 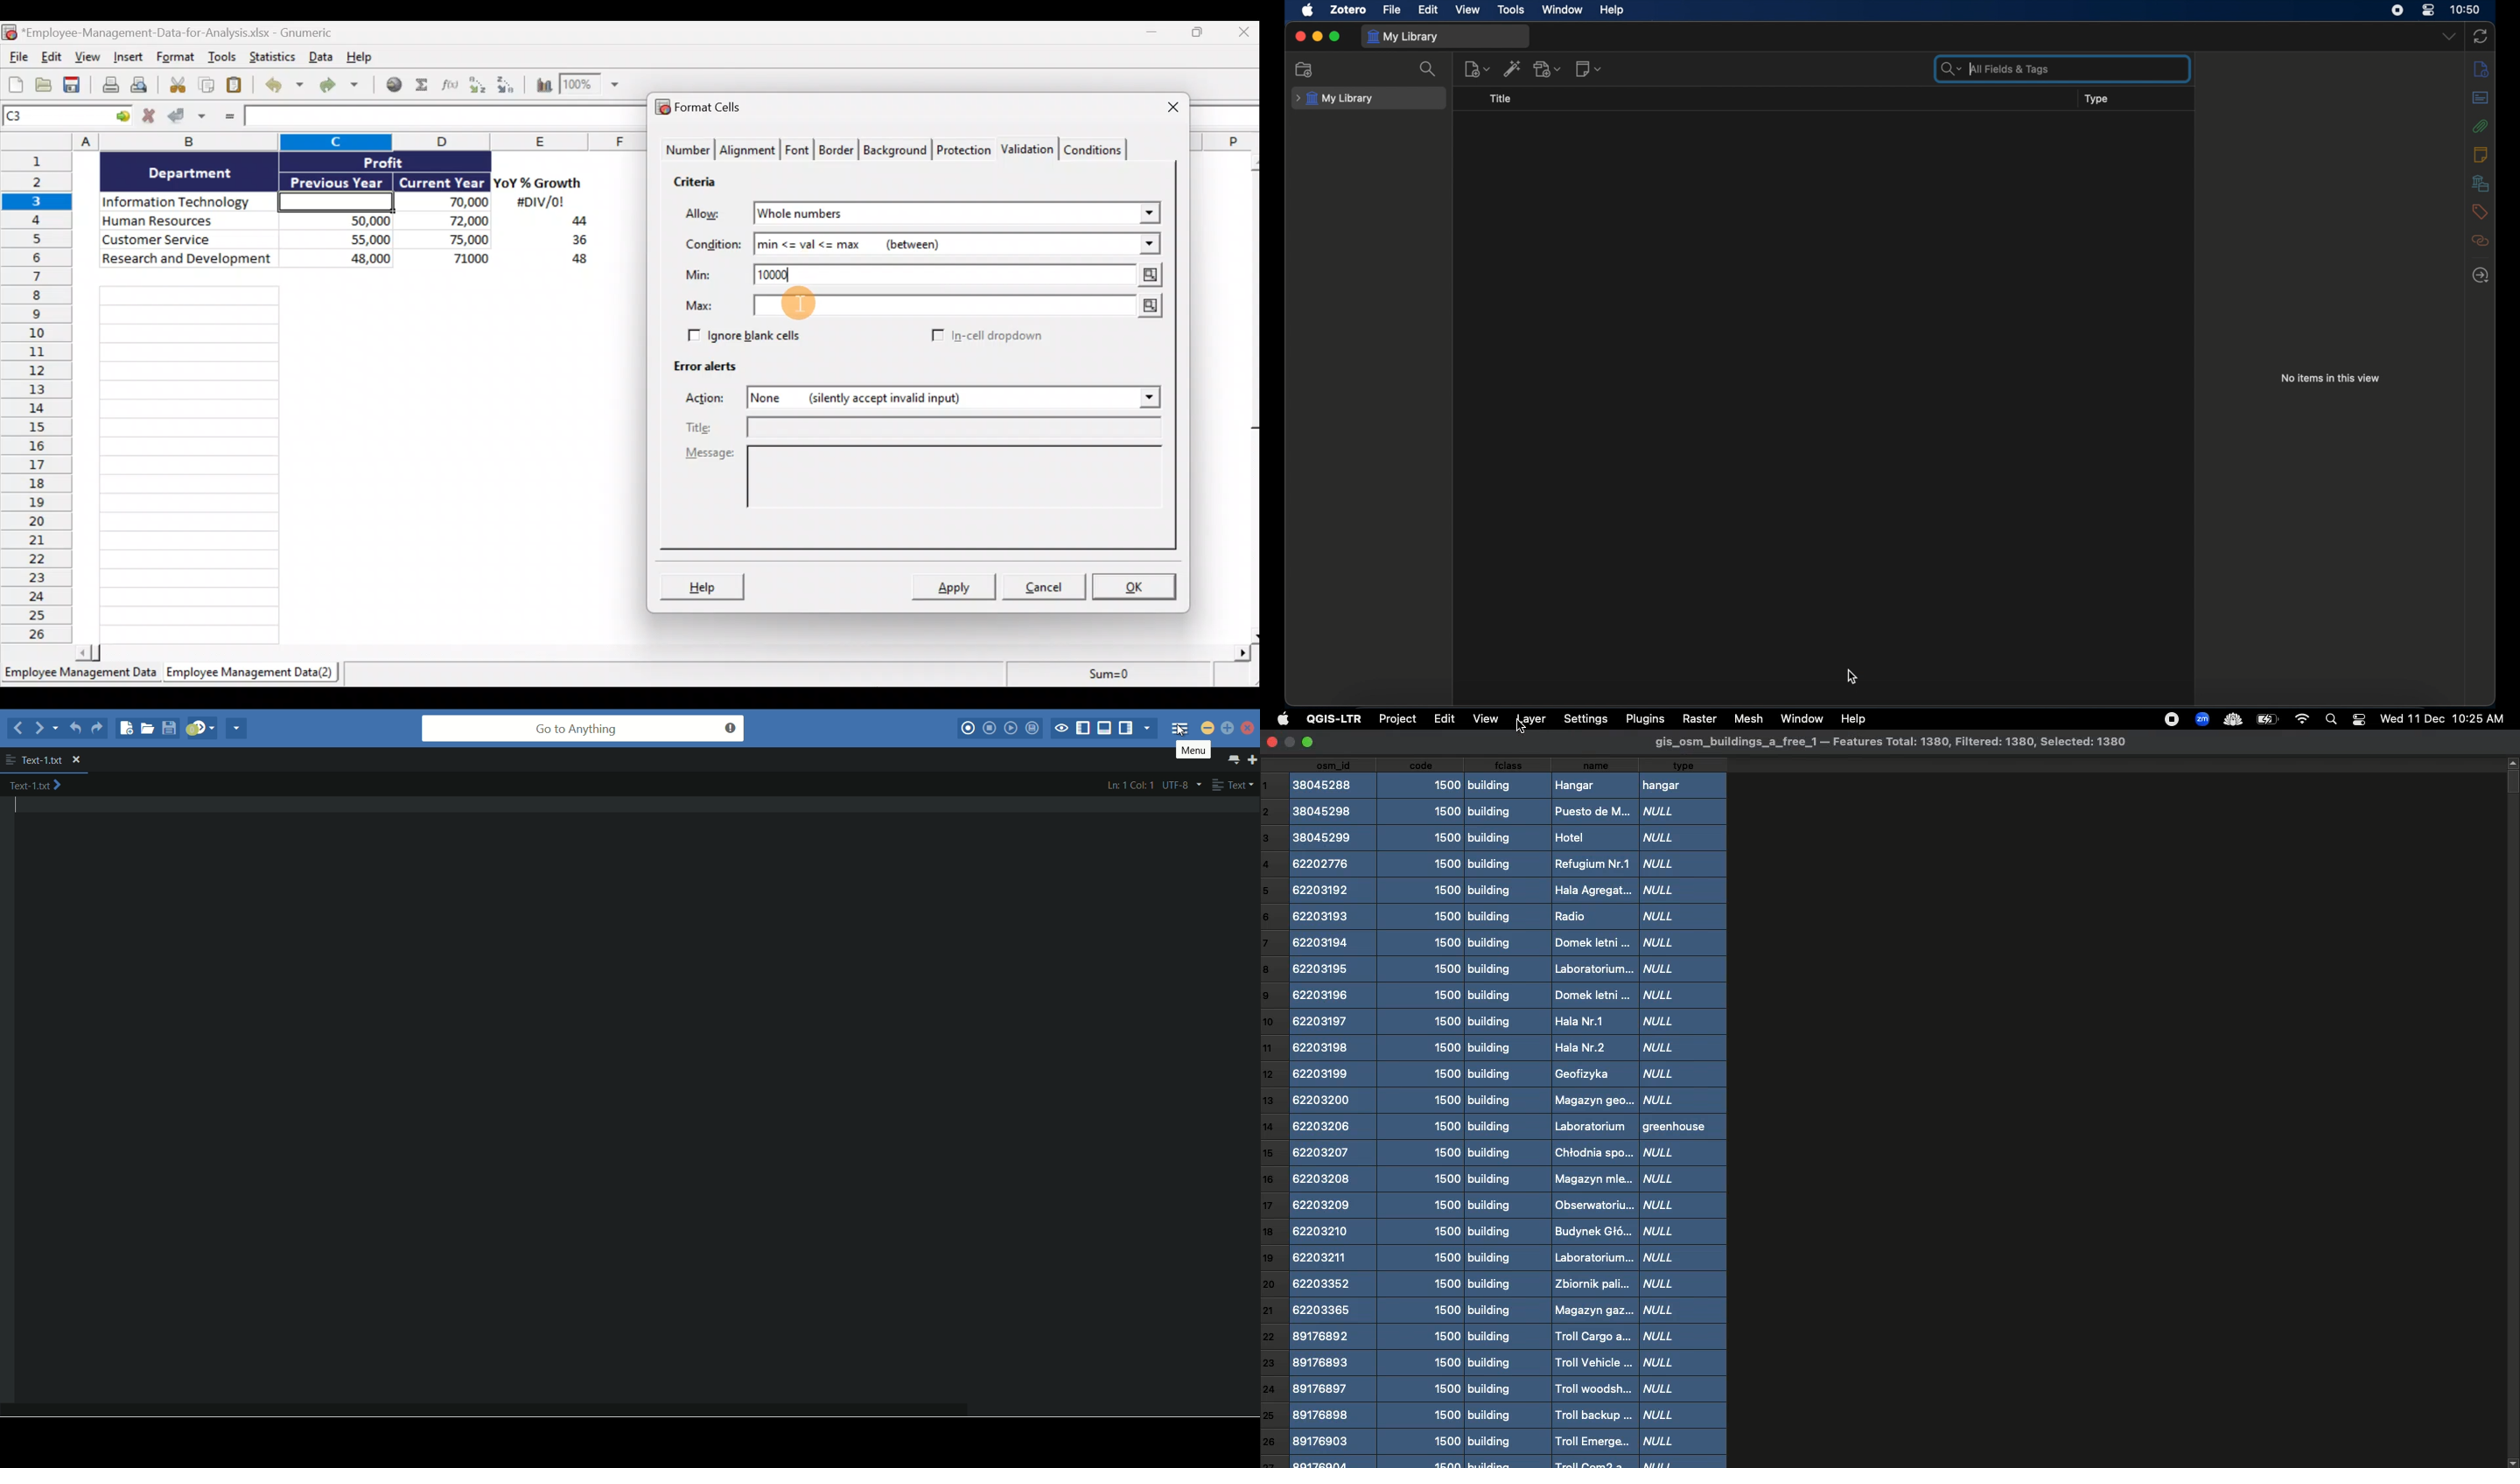 I want to click on Formula bar, so click(x=441, y=117).